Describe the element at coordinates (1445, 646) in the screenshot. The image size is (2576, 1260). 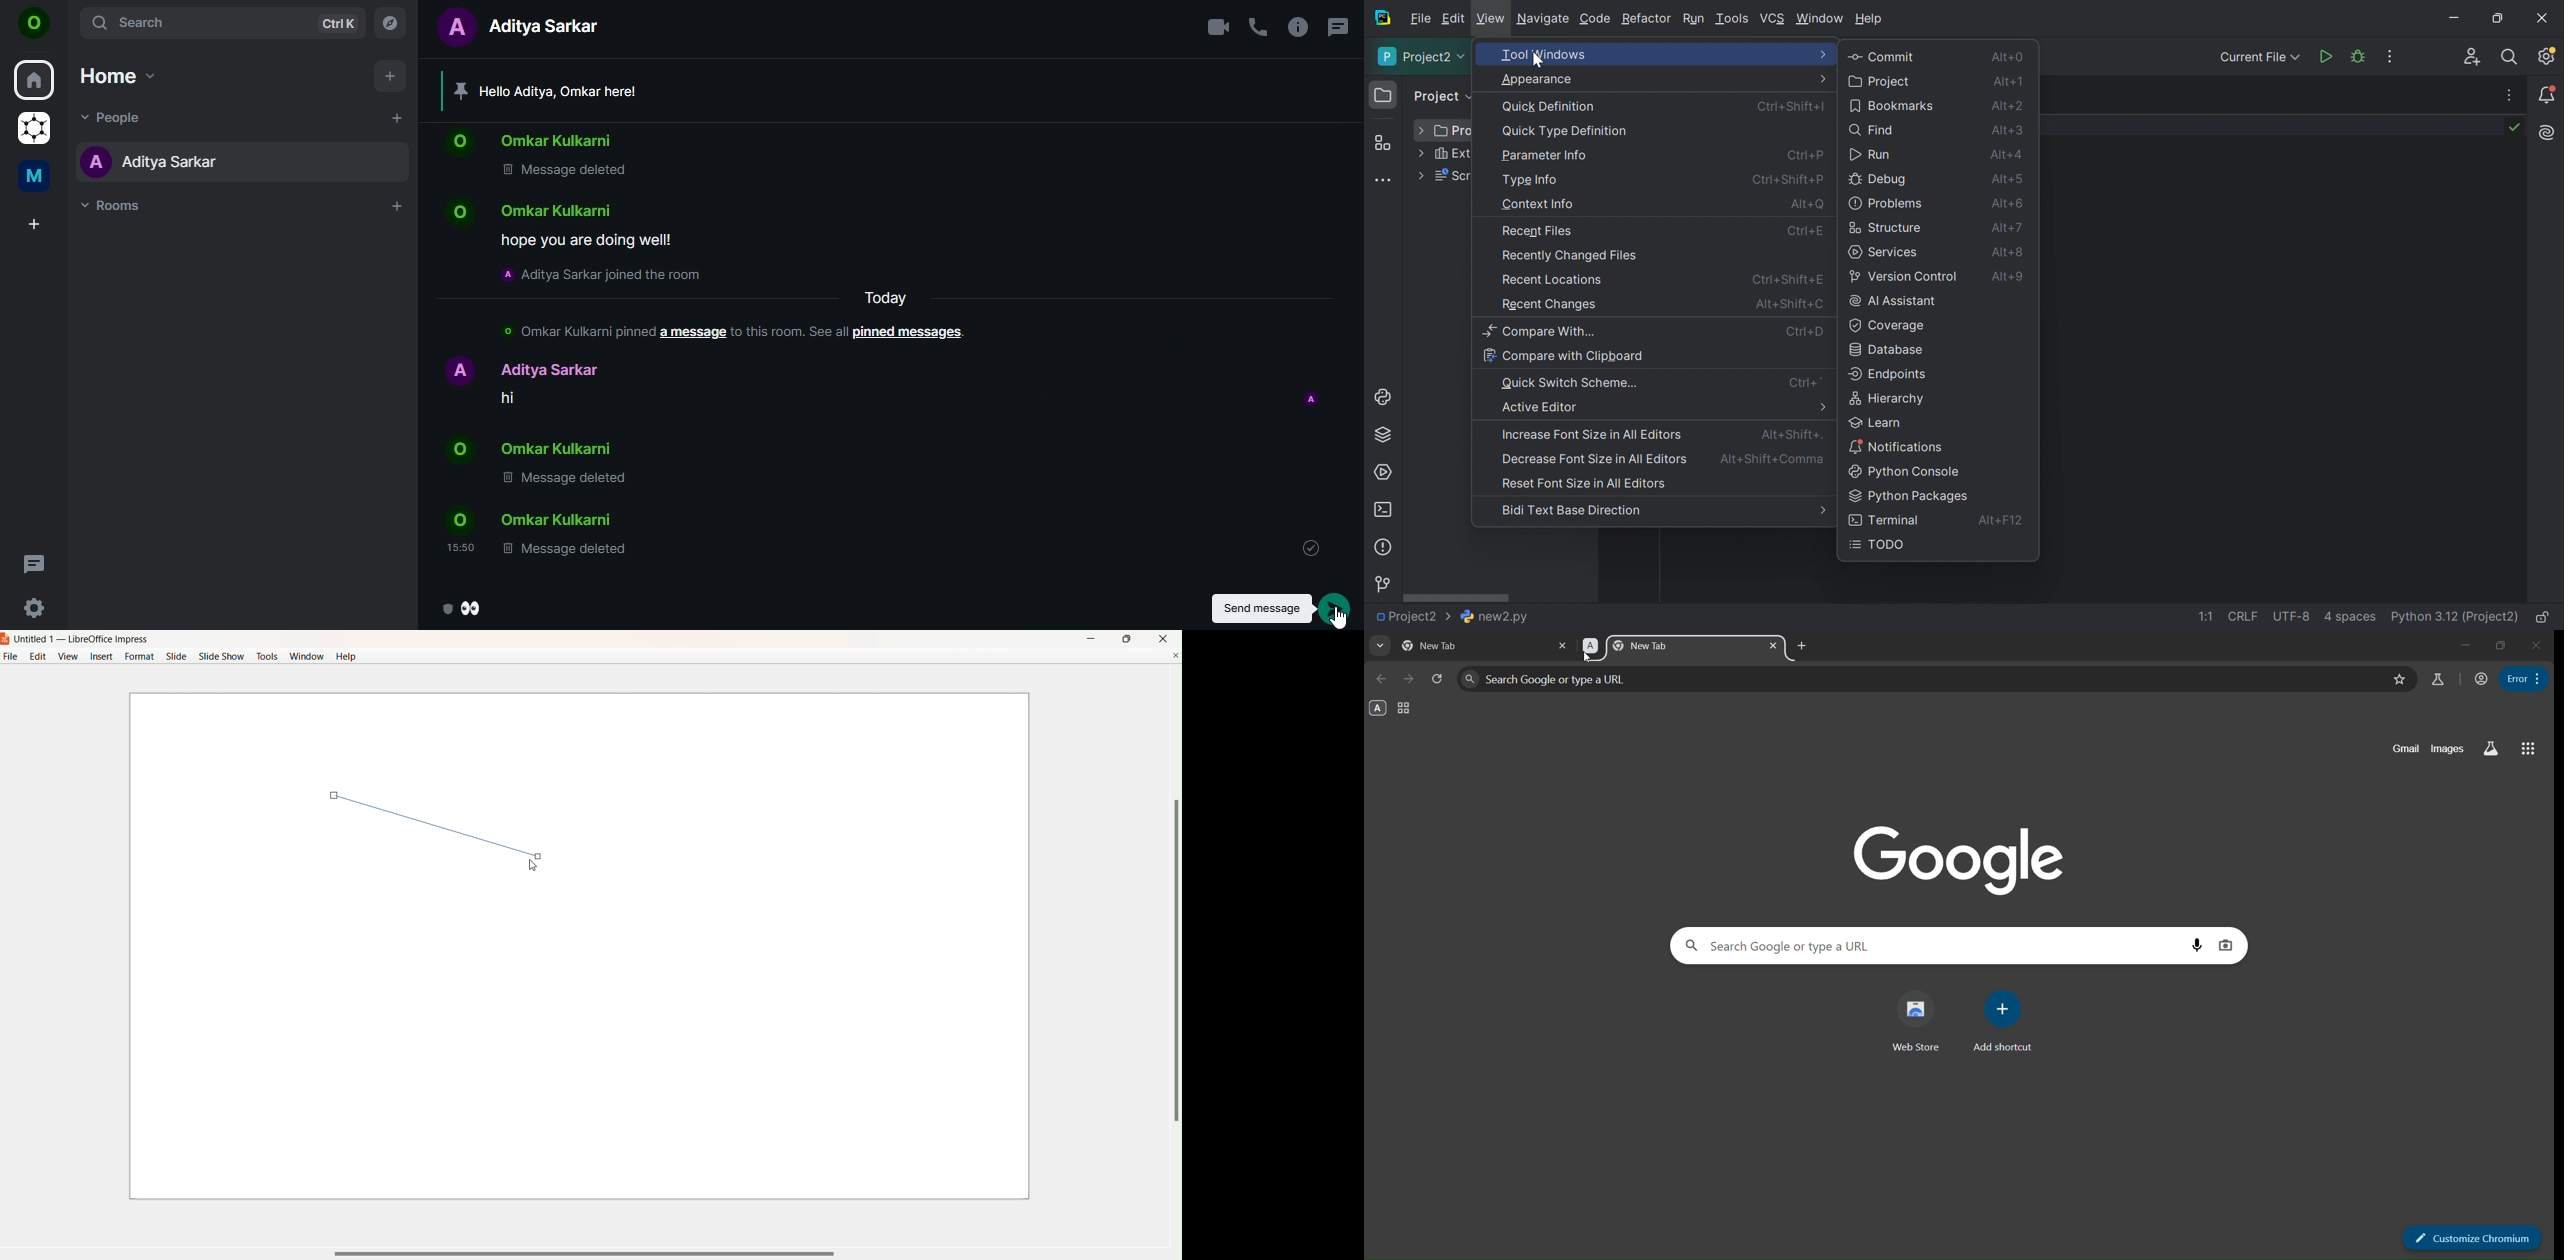
I see `new tab` at that location.